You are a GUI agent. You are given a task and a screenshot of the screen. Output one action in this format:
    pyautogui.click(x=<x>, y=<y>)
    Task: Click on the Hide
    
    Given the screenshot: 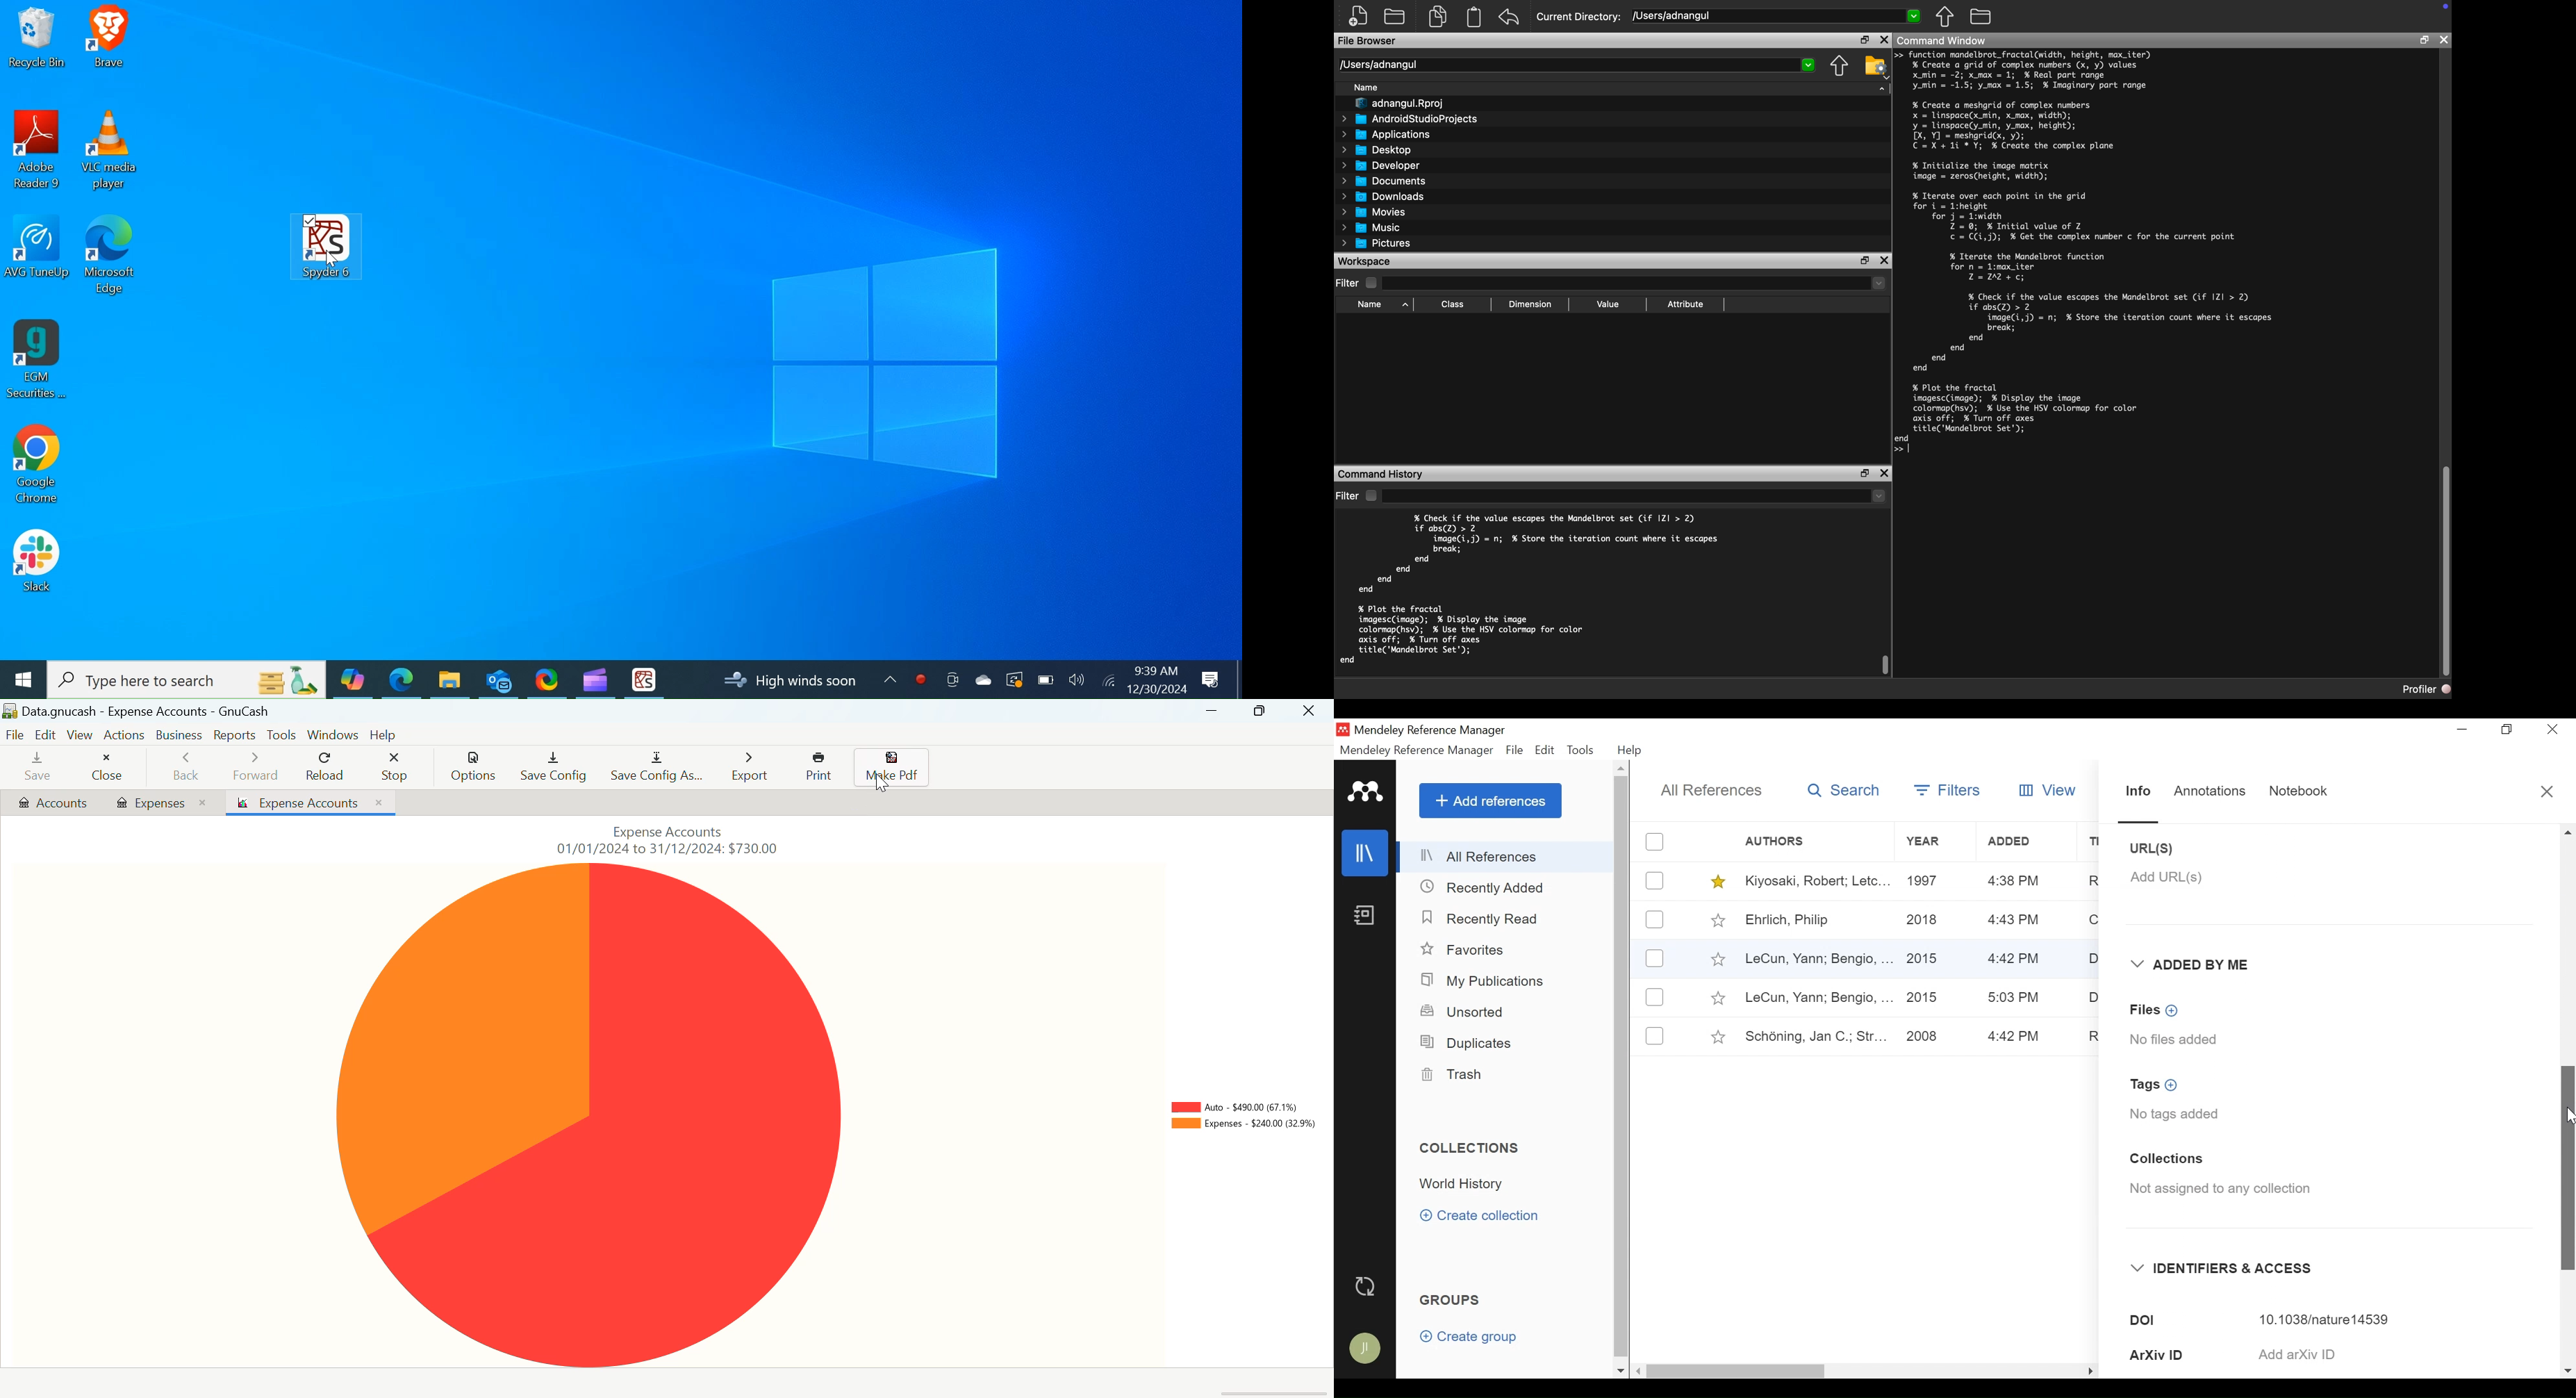 What is the action you would take?
    pyautogui.click(x=2090, y=1368)
    